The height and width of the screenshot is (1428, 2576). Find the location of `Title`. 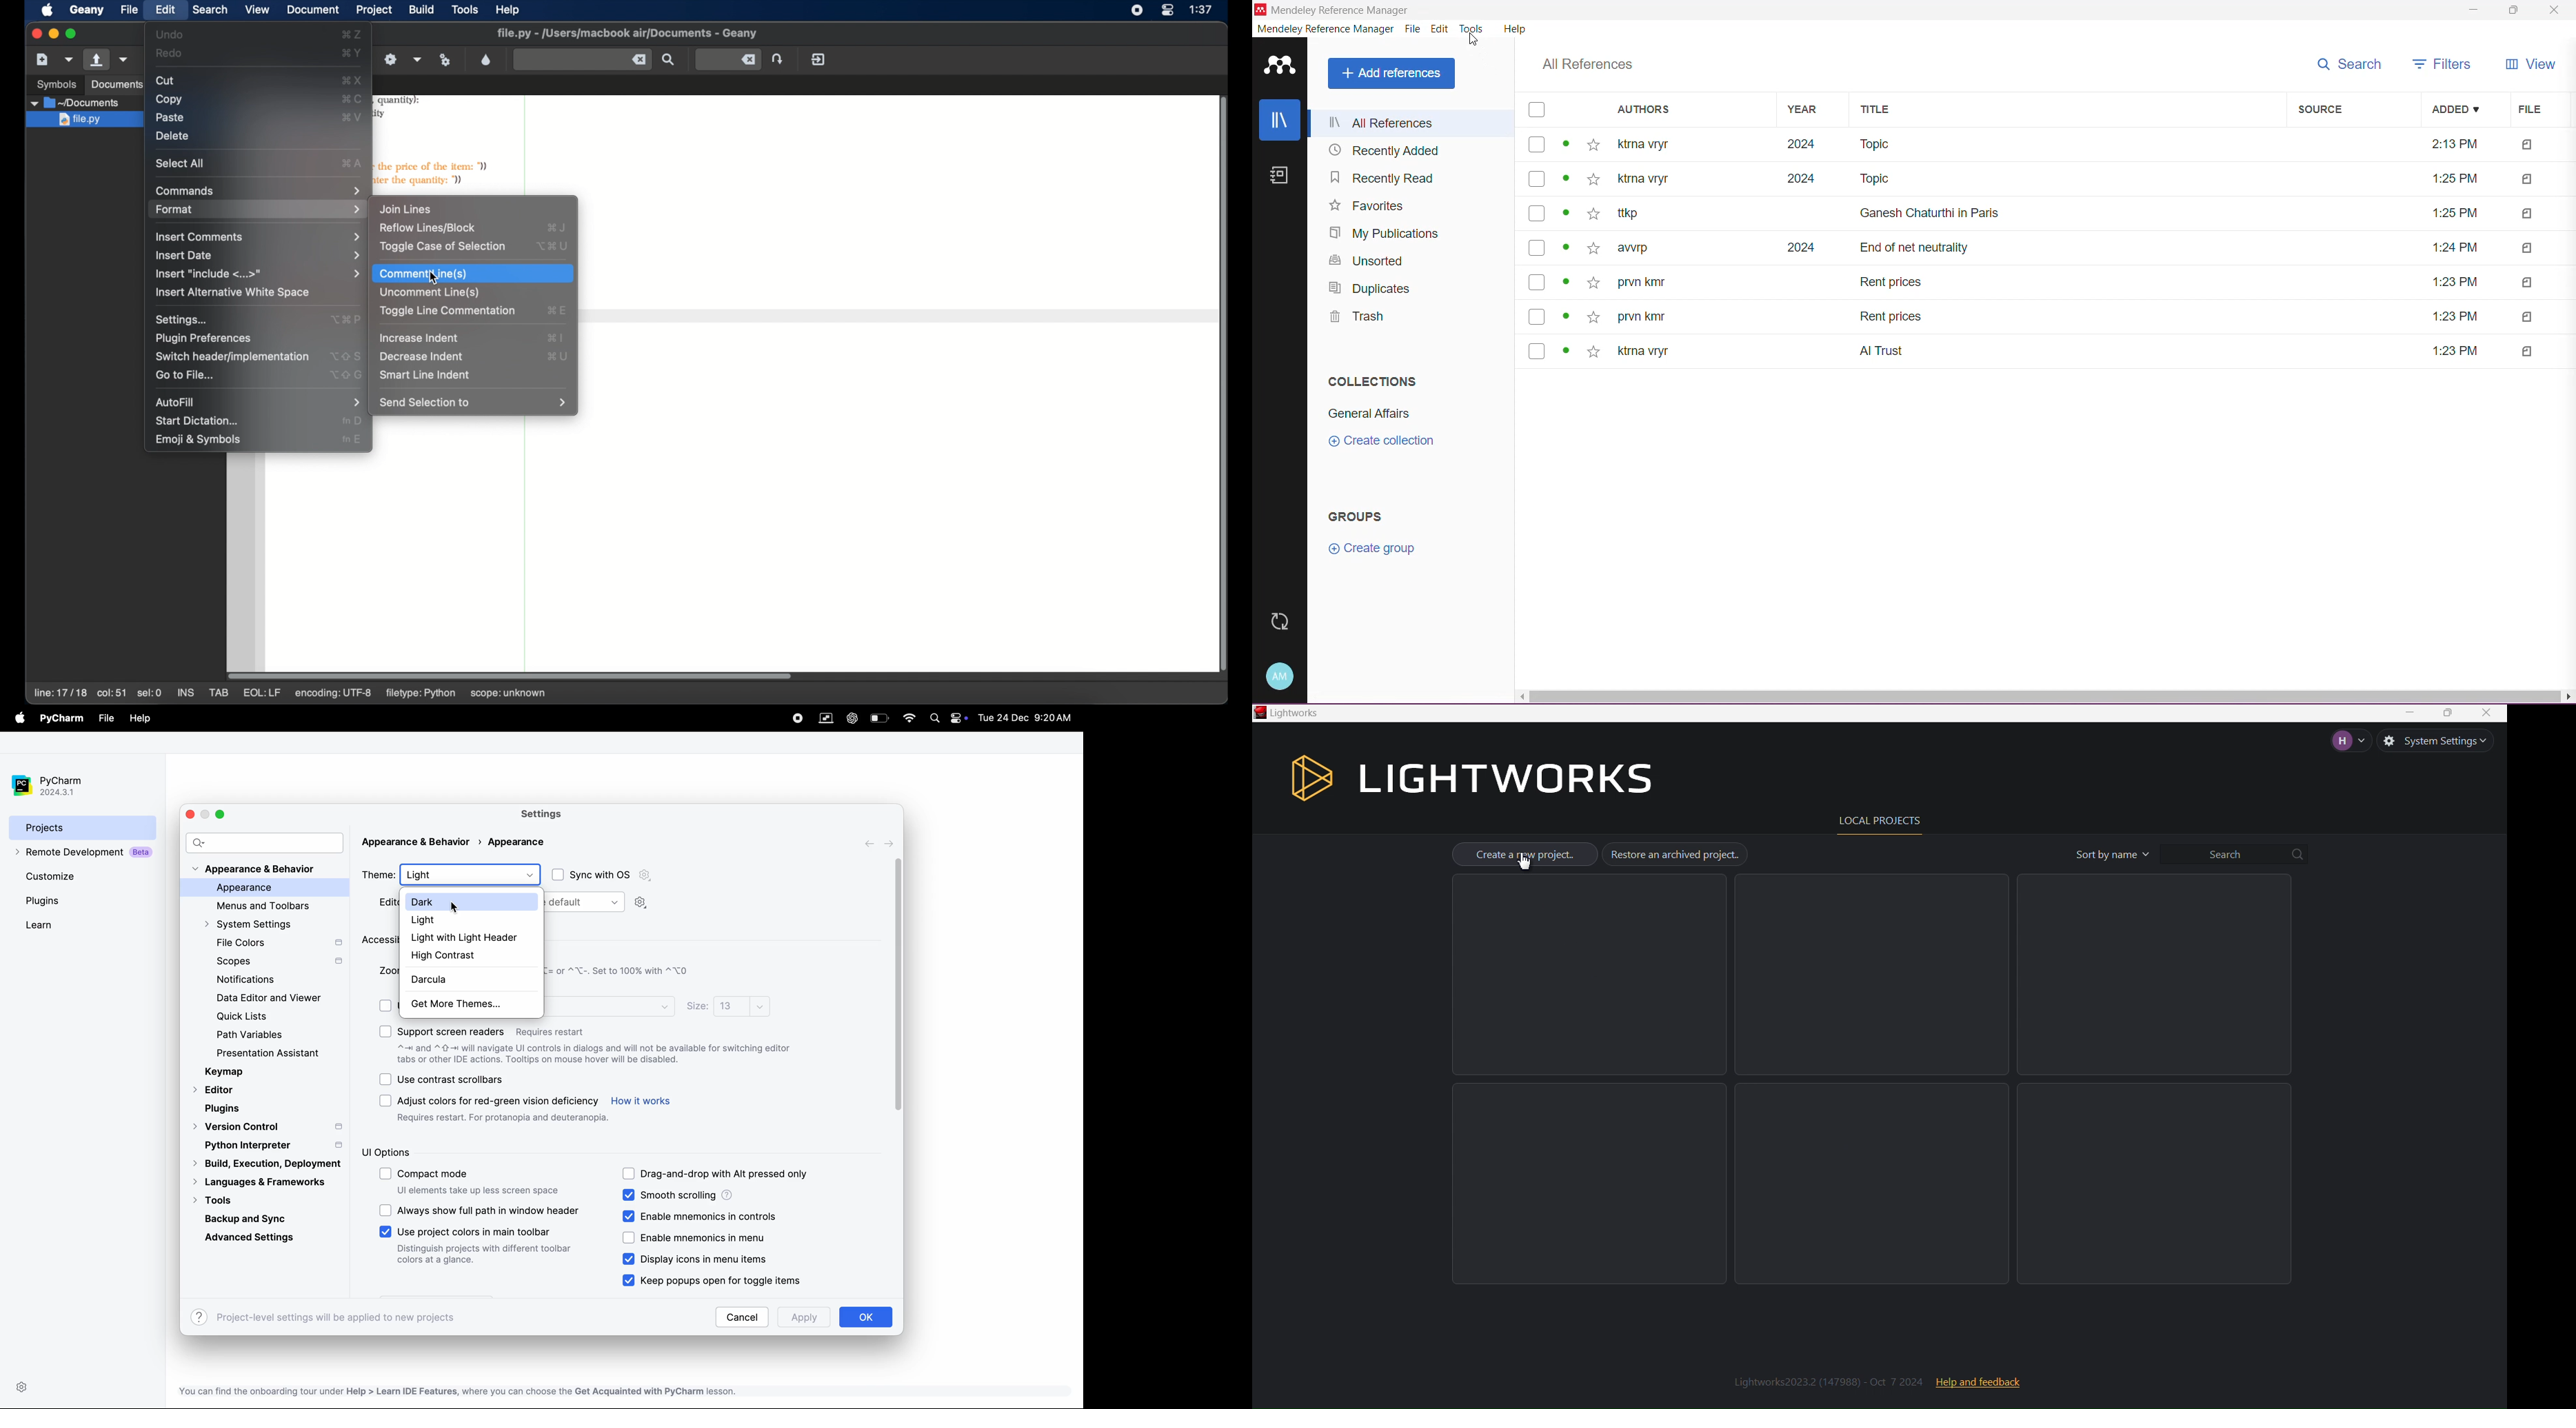

Title is located at coordinates (1883, 180).